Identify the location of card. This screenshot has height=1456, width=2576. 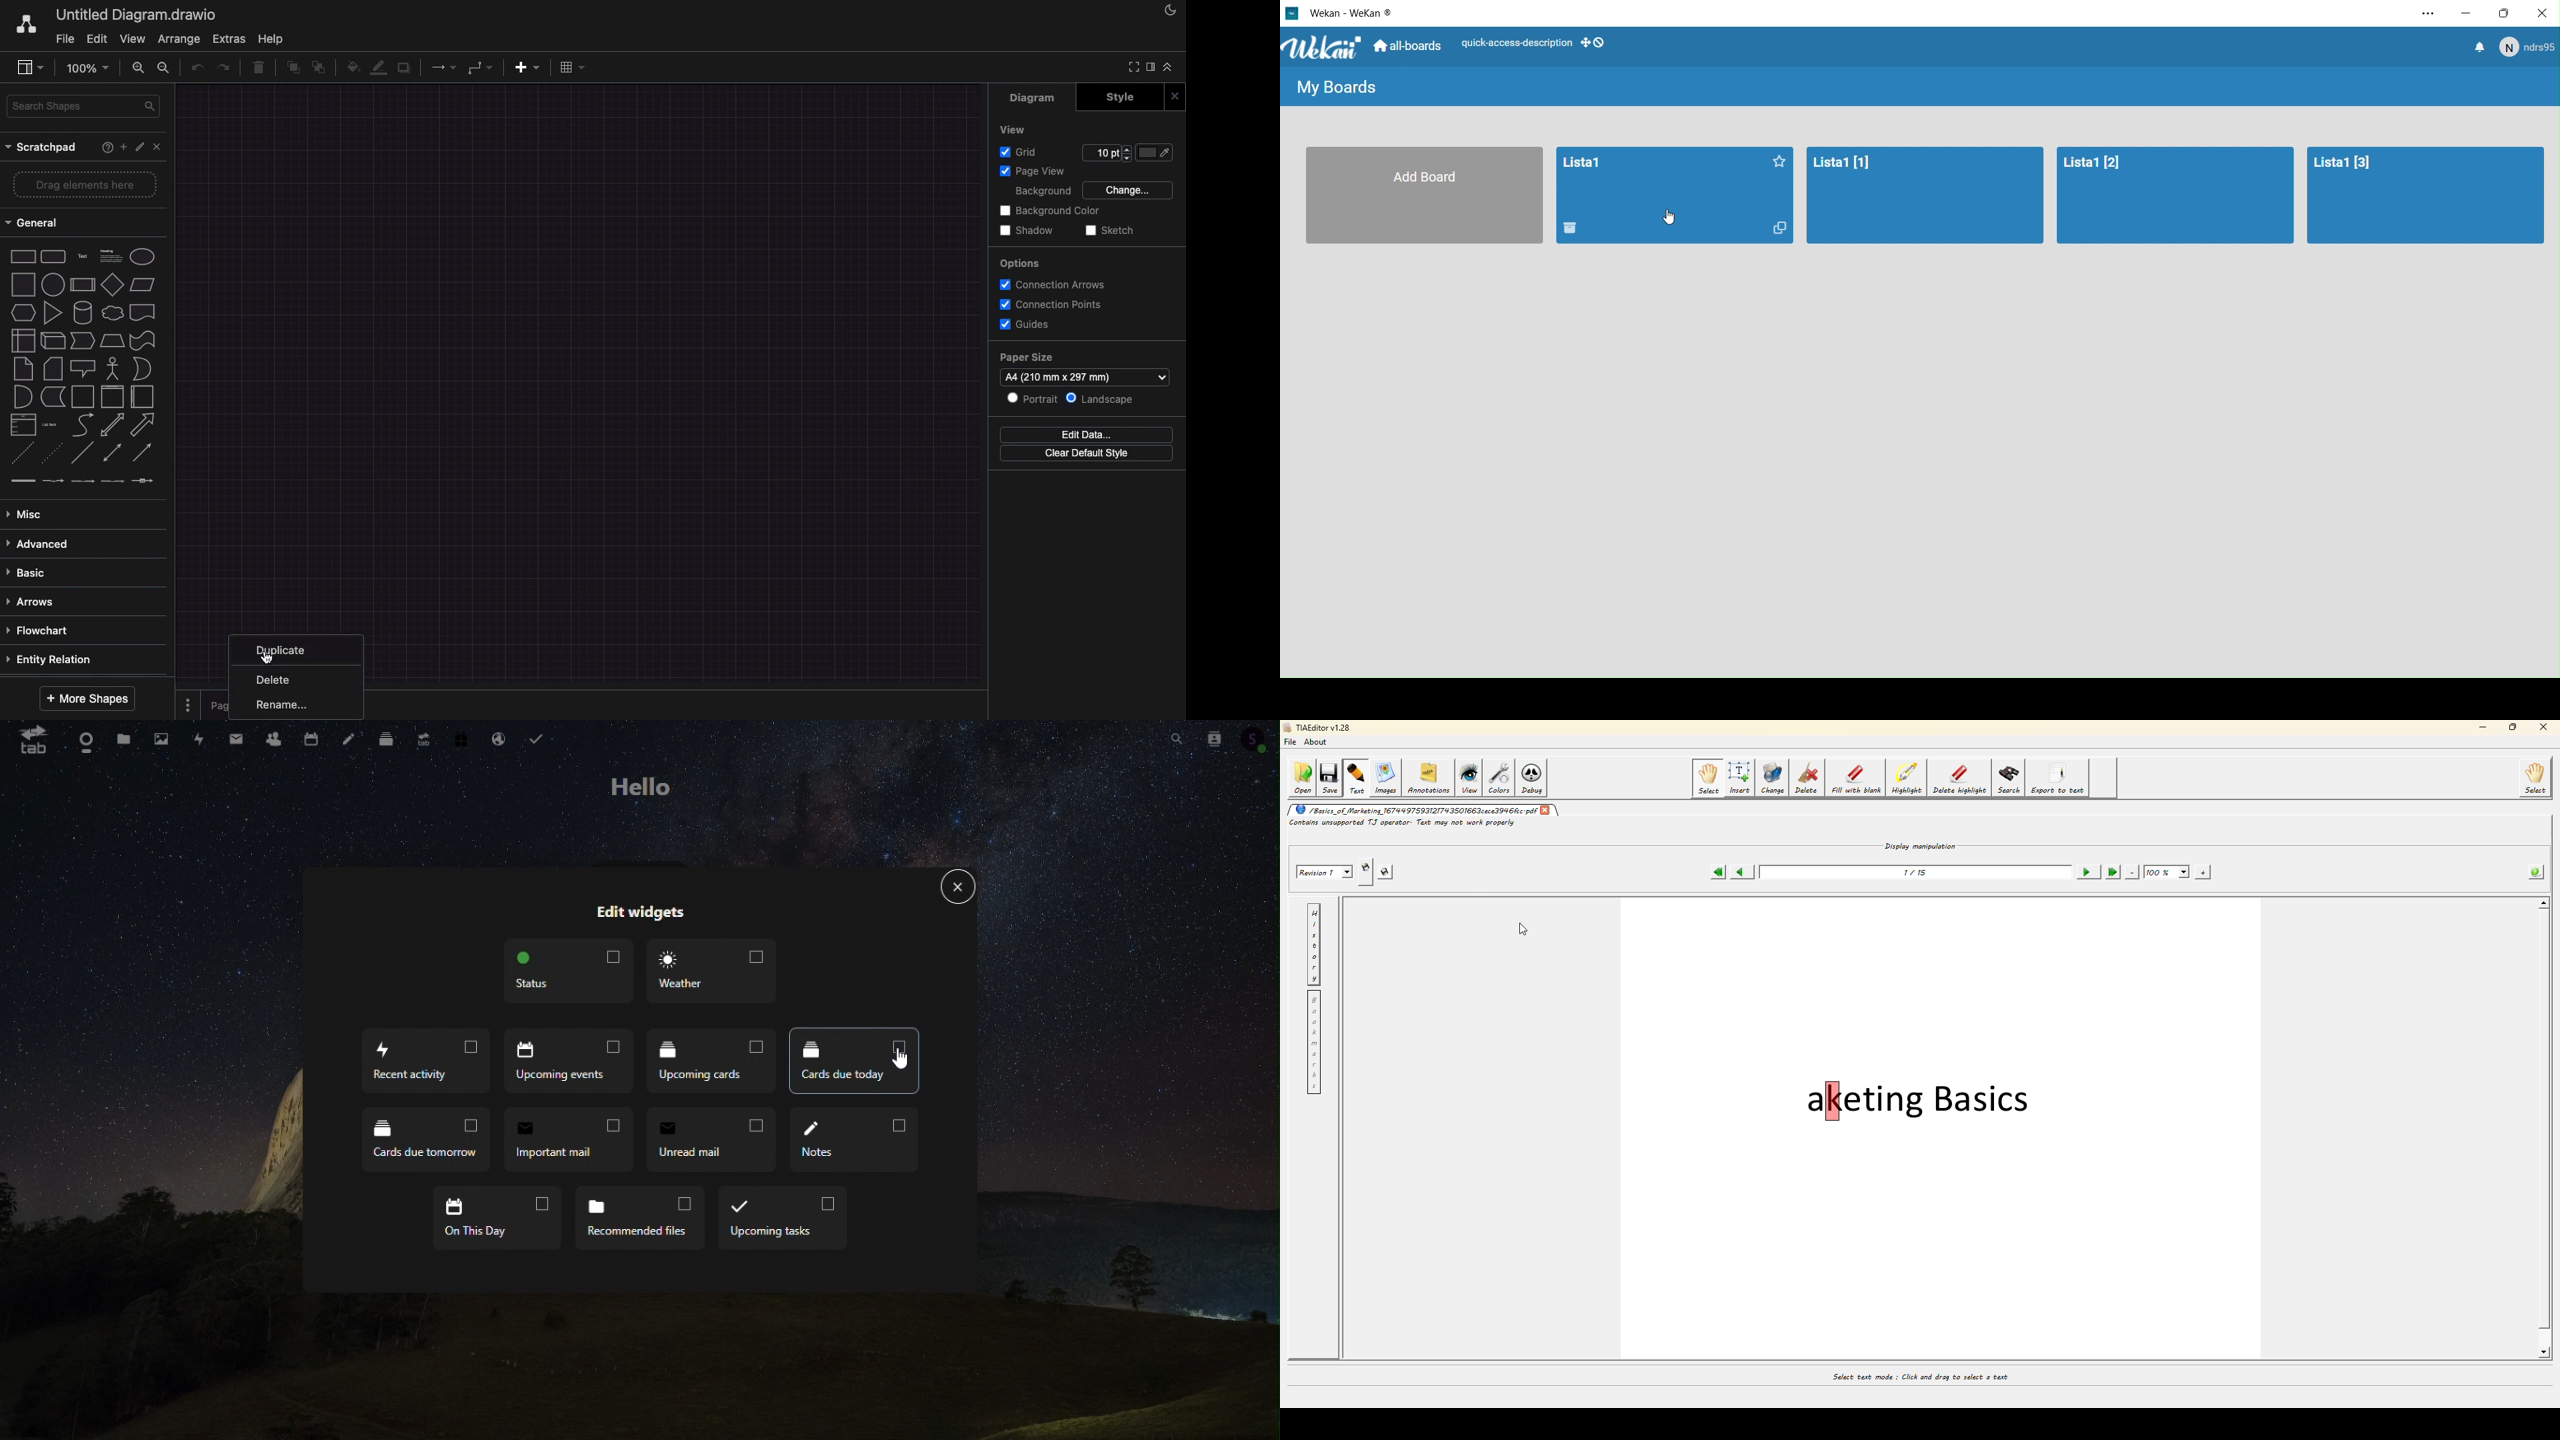
(54, 368).